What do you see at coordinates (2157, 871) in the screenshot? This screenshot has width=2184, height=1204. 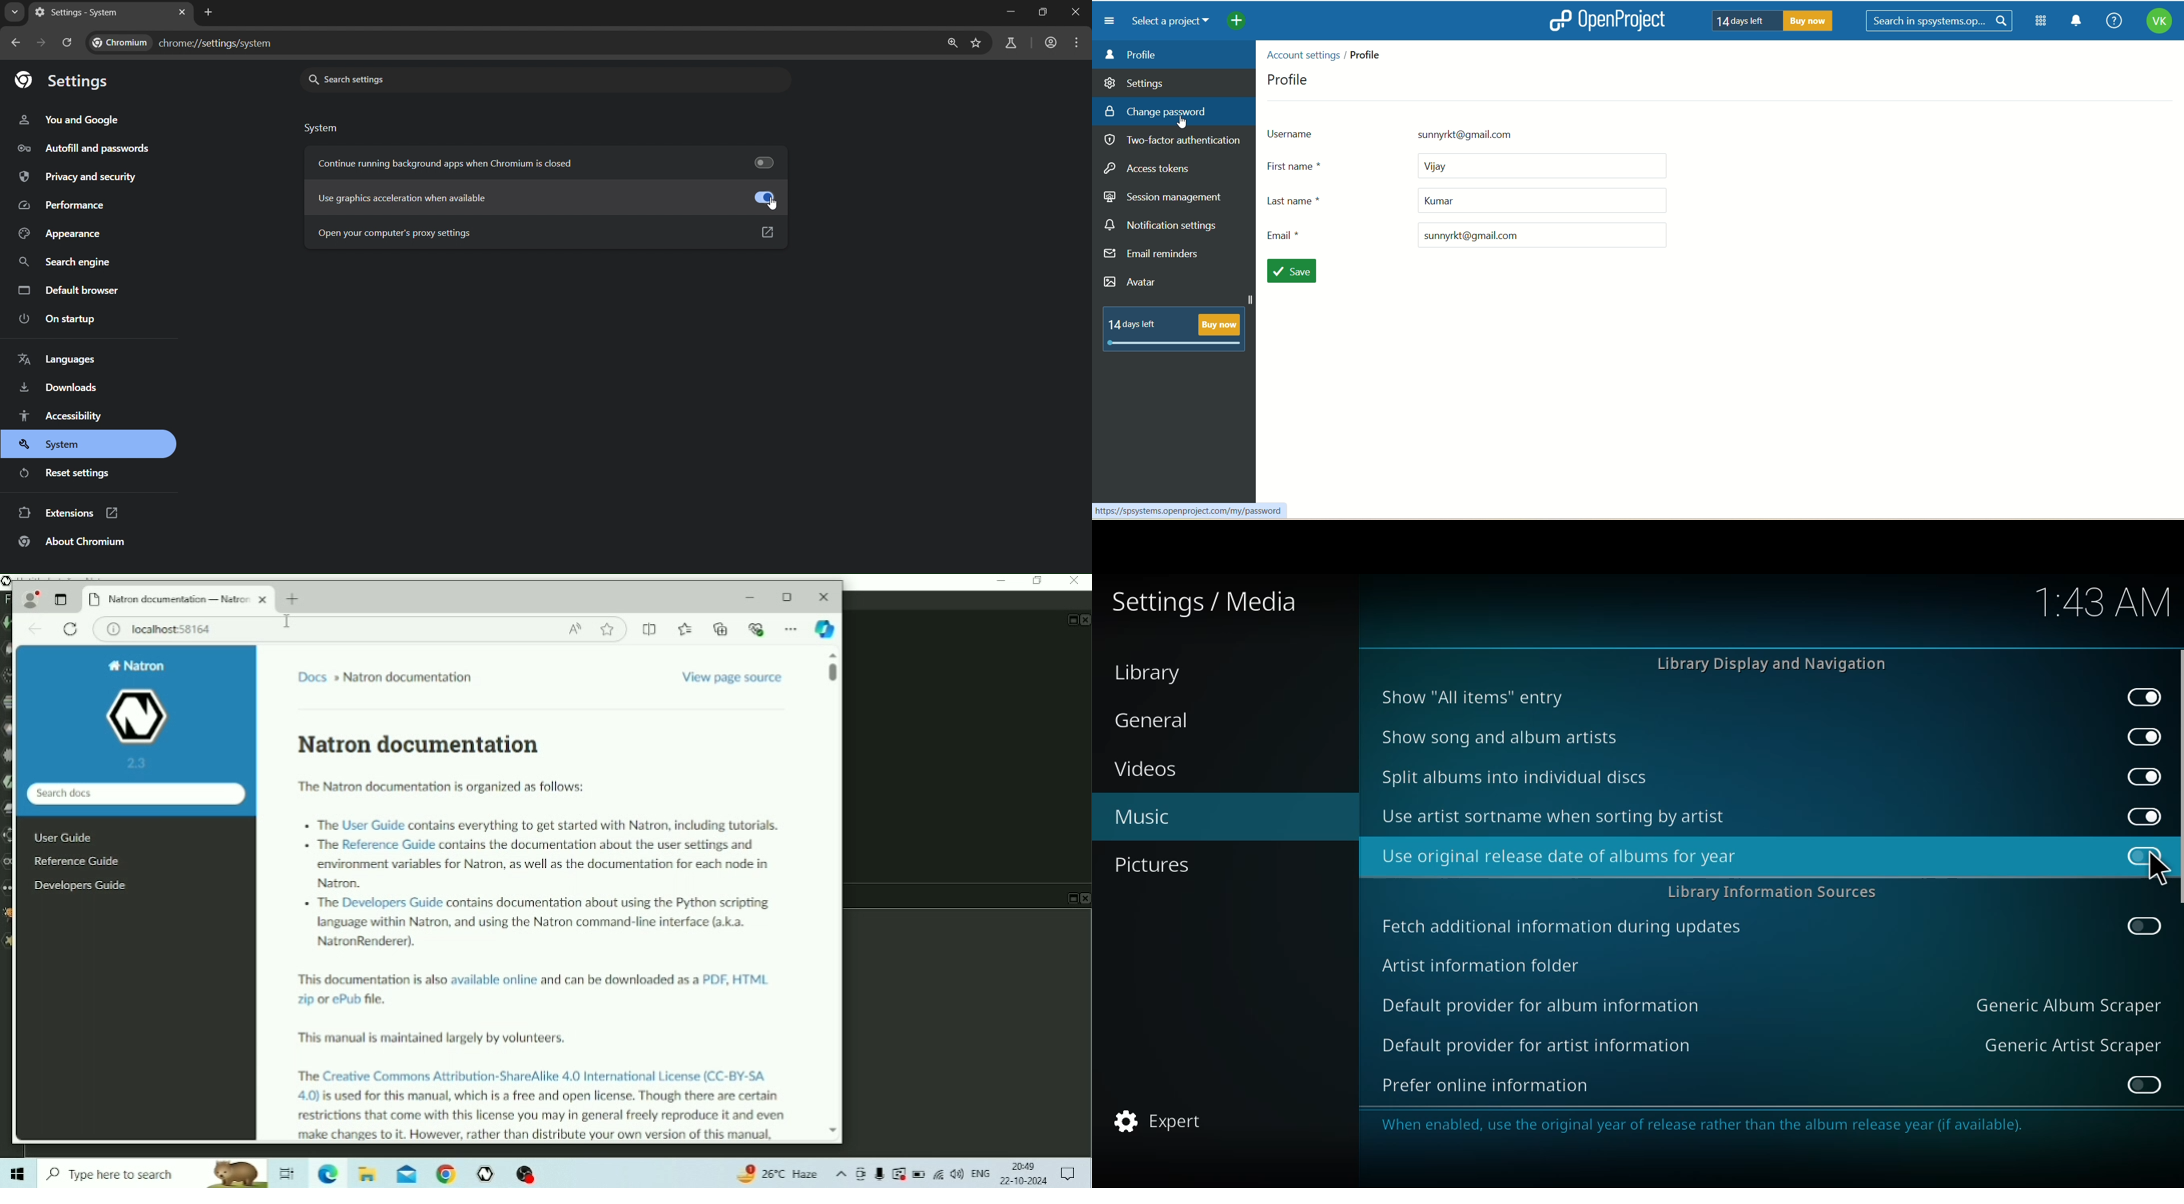 I see `cursor` at bounding box center [2157, 871].